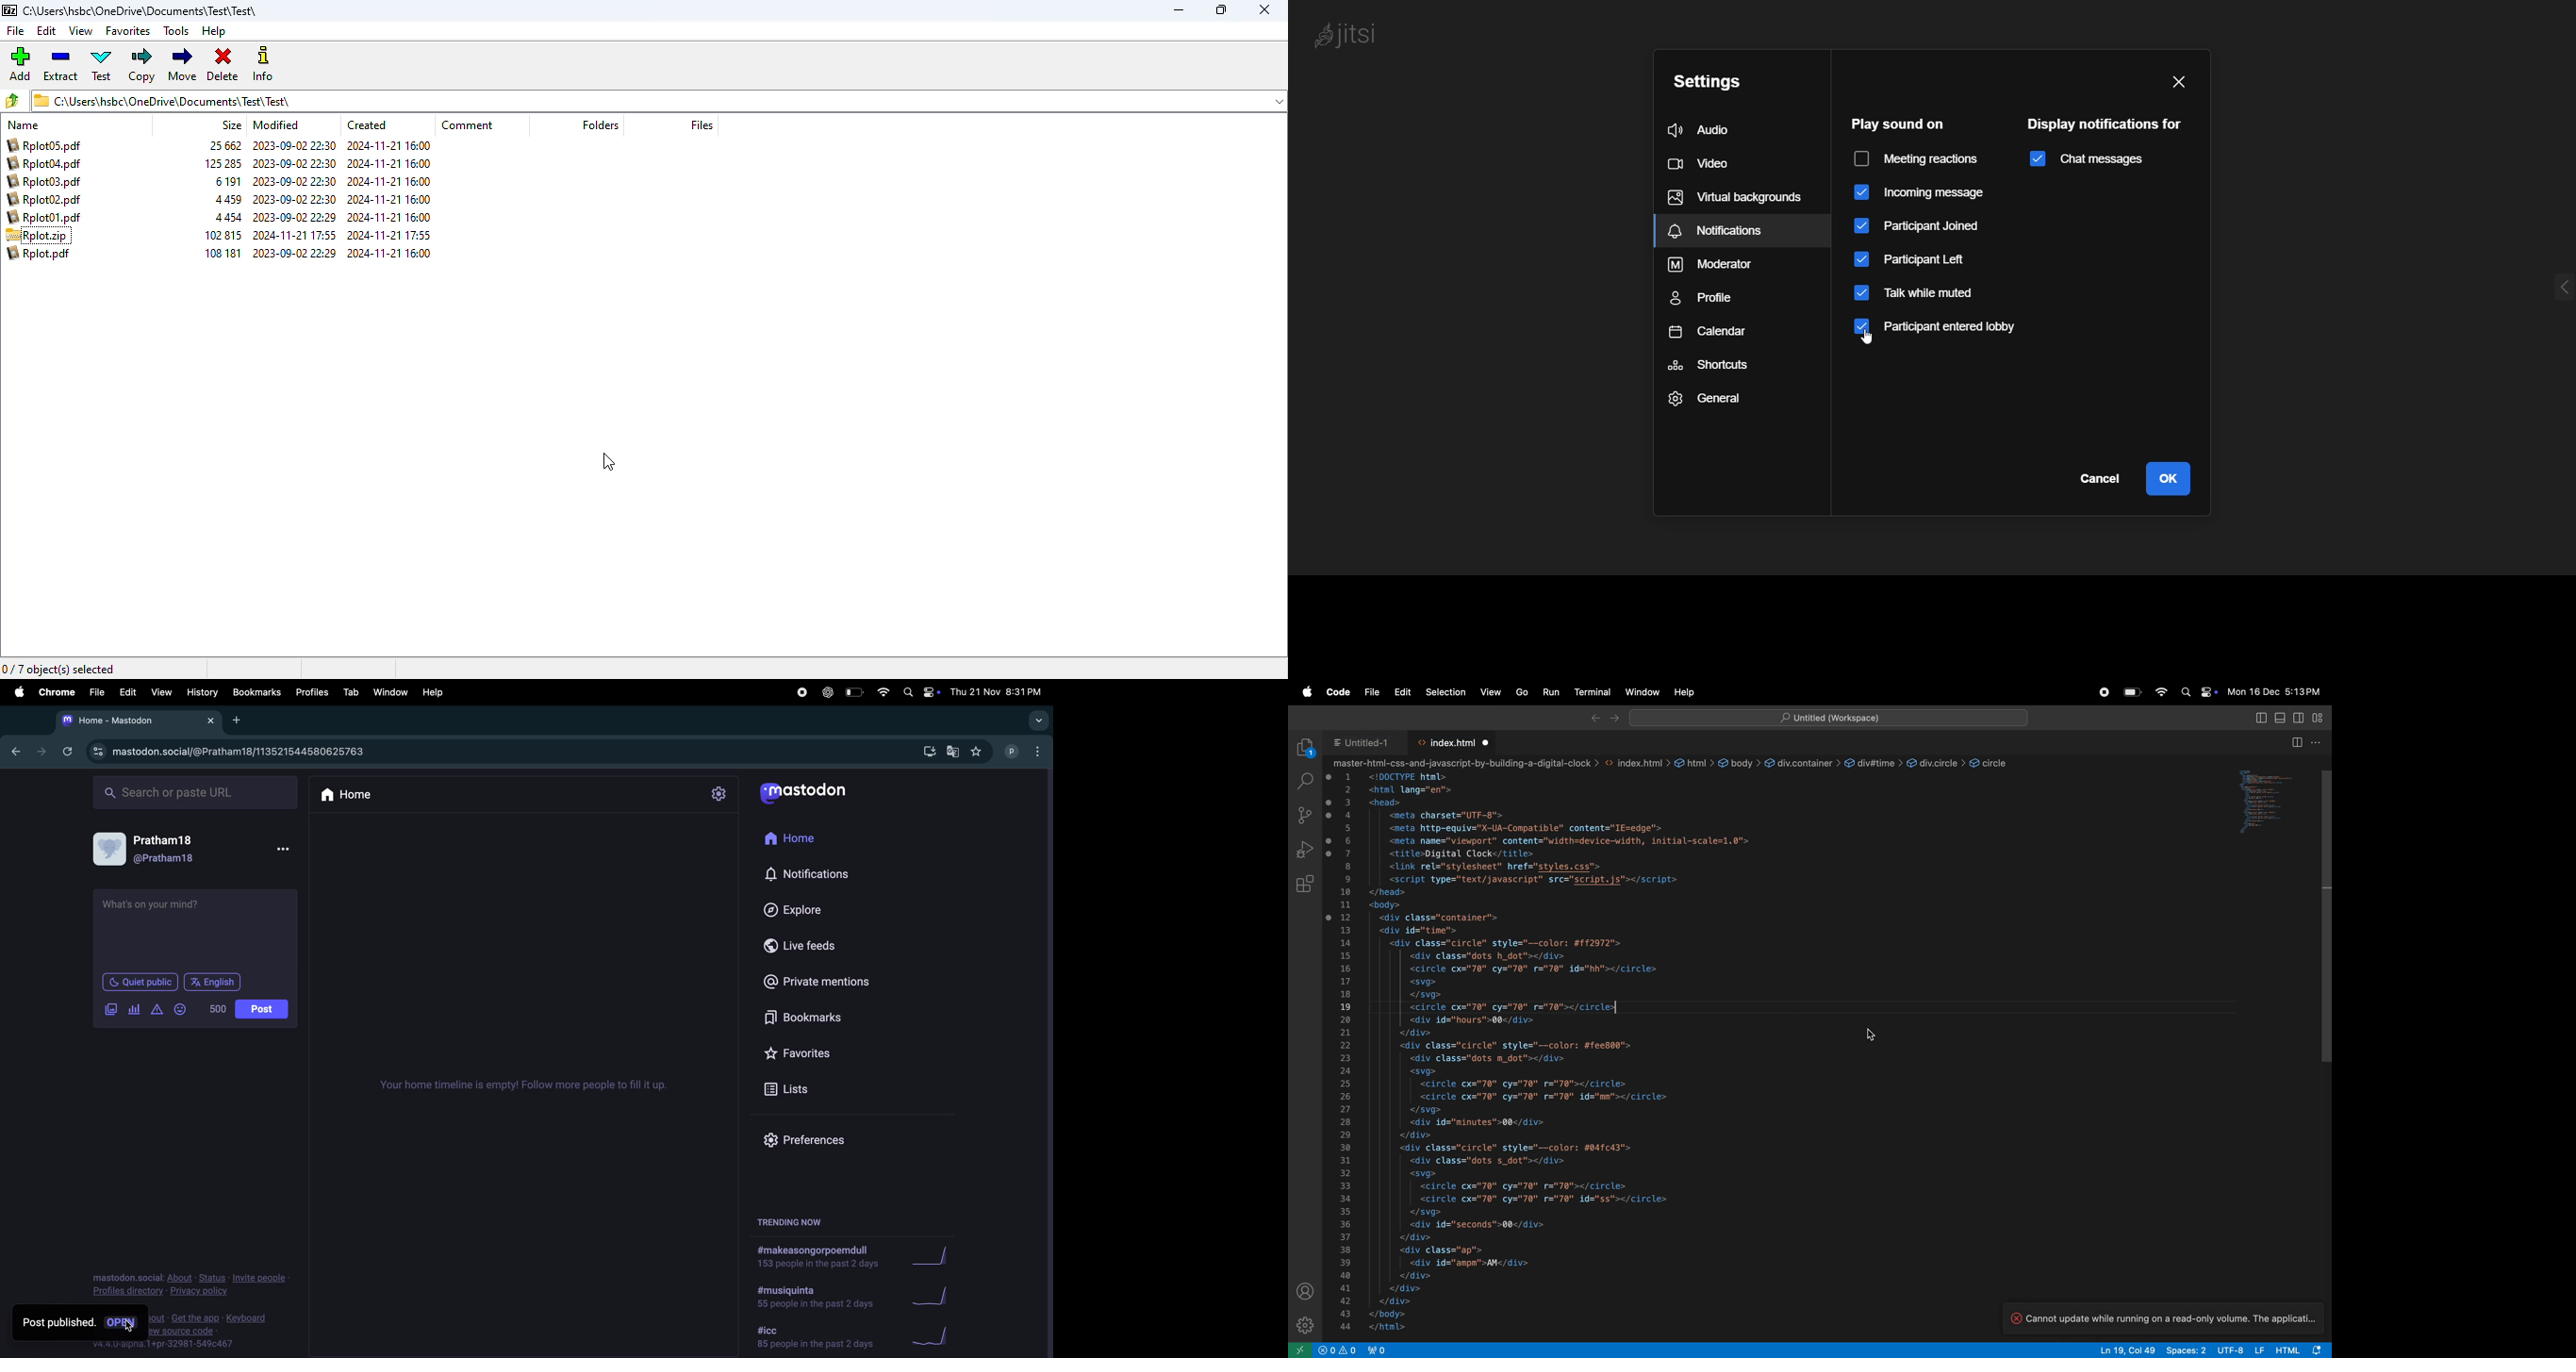 This screenshot has height=1372, width=2576. Describe the element at coordinates (390, 692) in the screenshot. I see `window` at that location.